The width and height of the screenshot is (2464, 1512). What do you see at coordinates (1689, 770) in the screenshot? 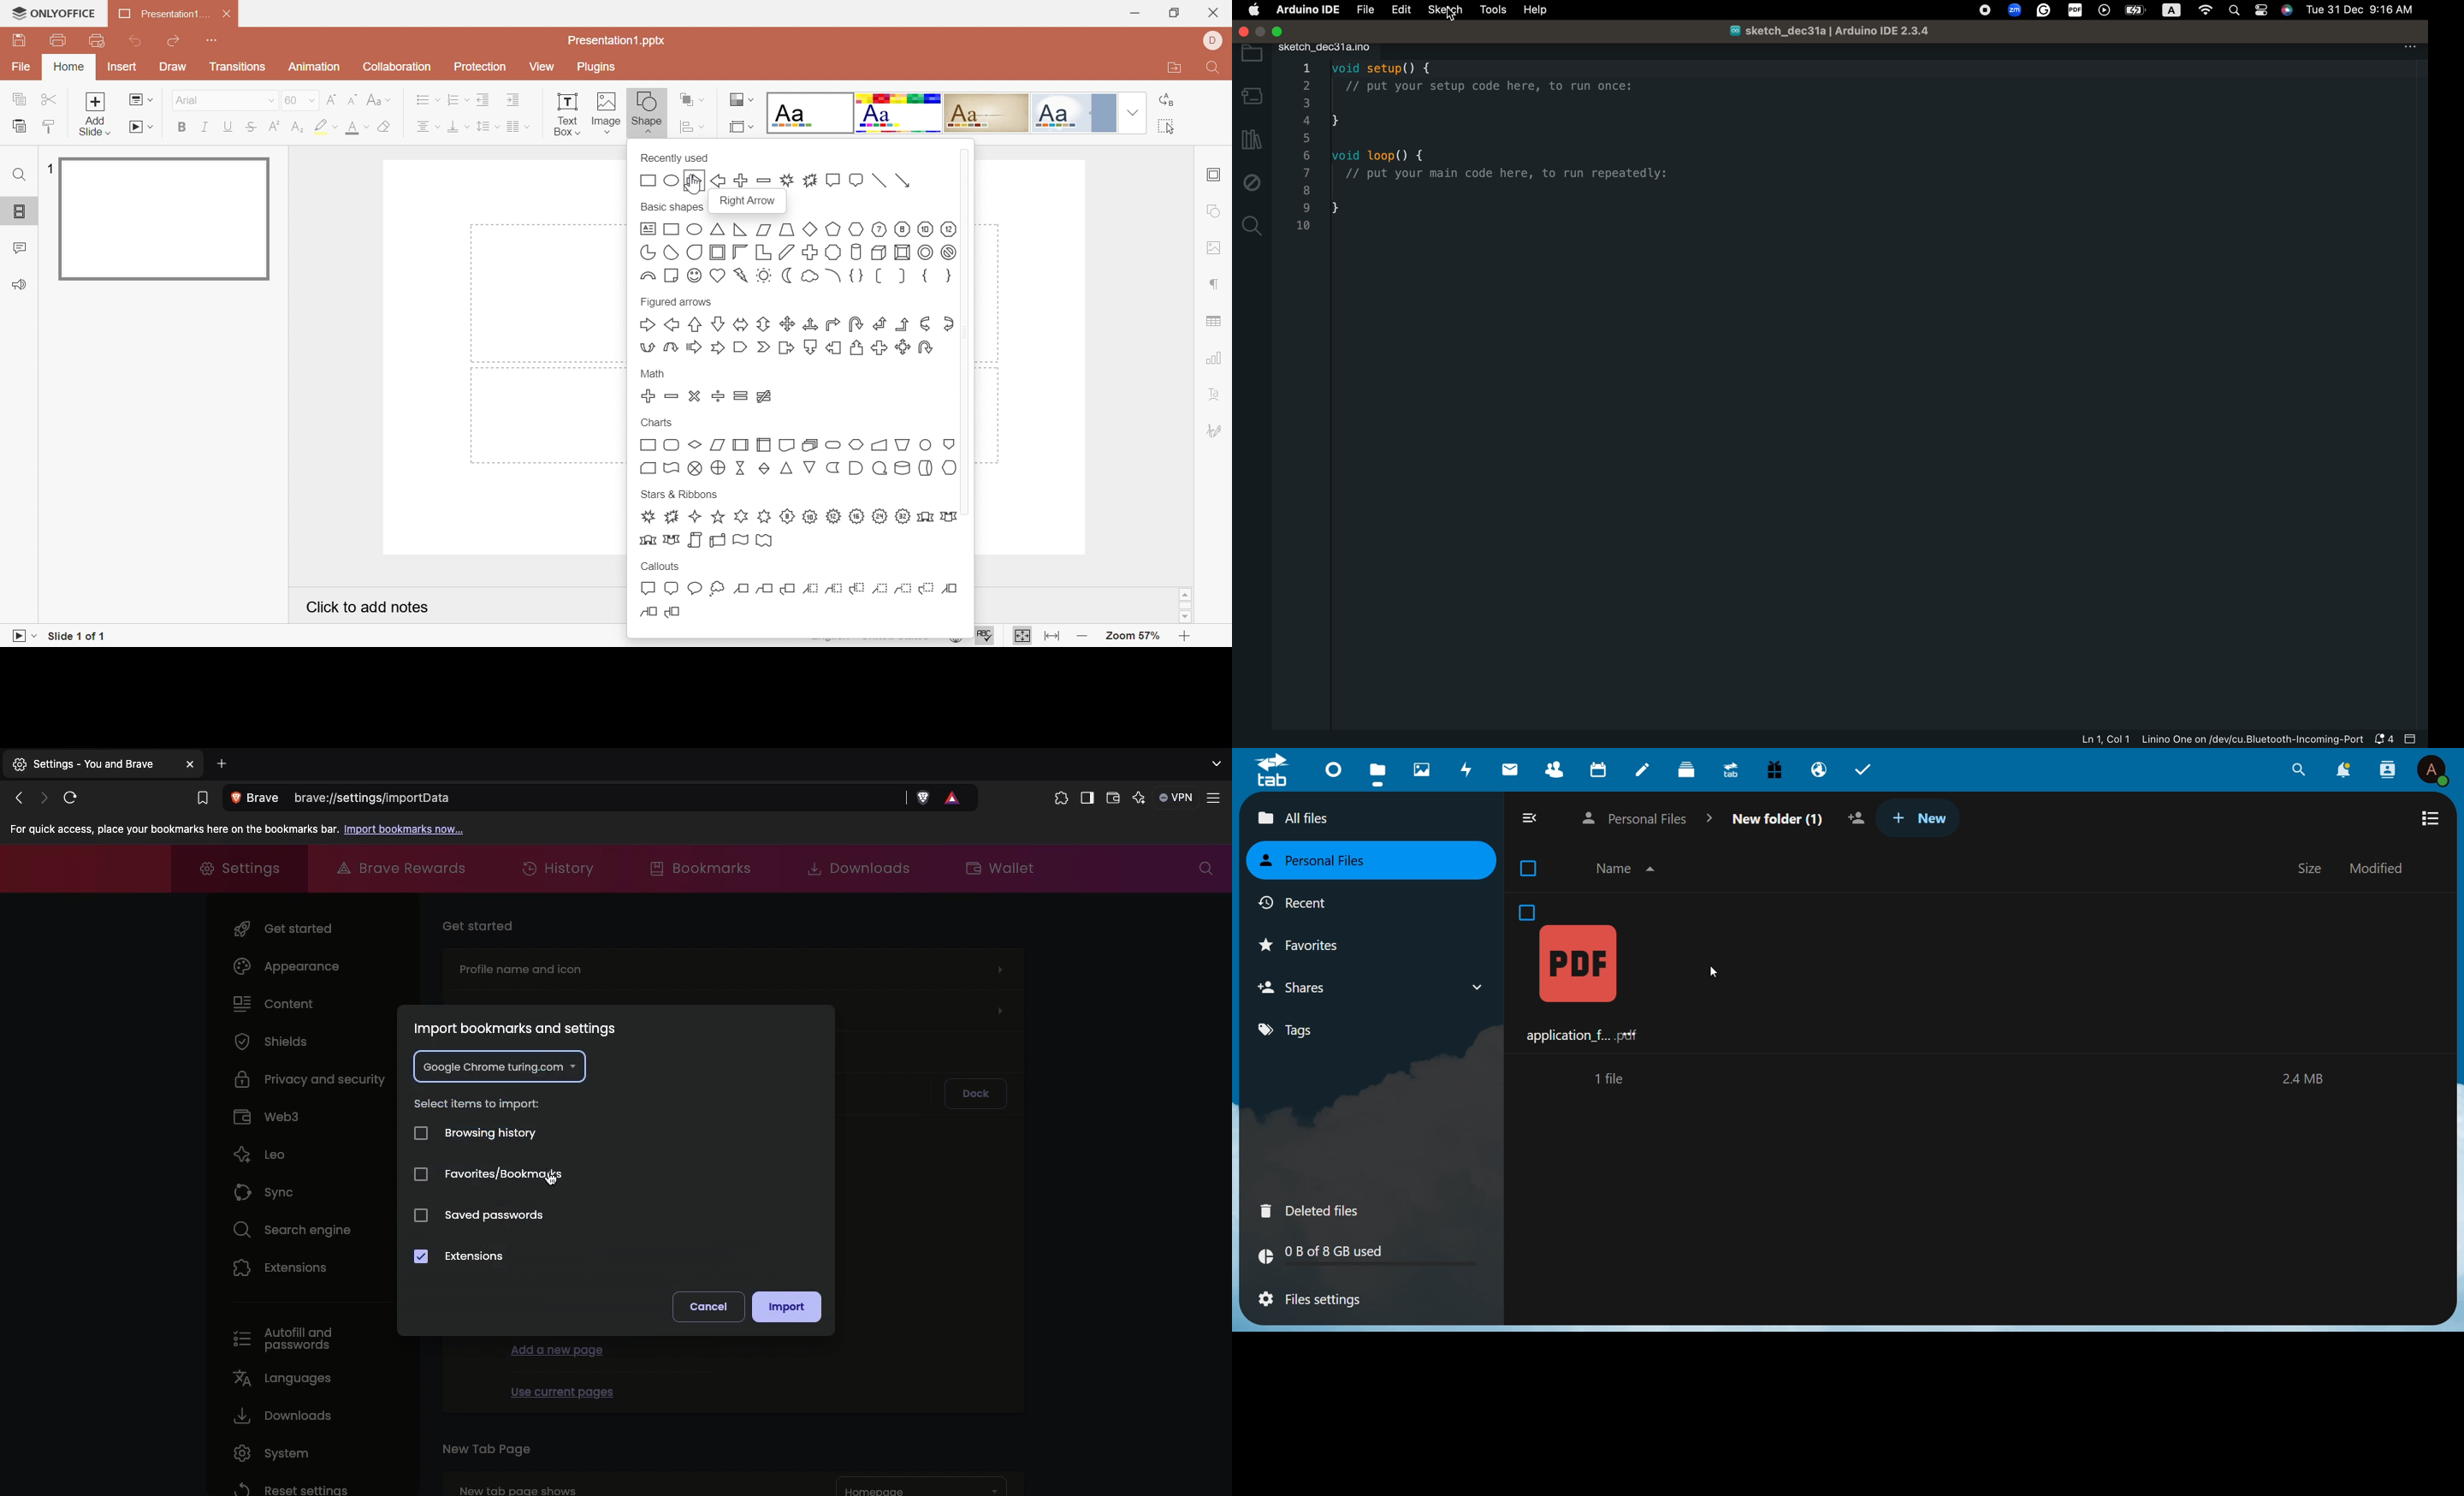
I see `deck` at bounding box center [1689, 770].